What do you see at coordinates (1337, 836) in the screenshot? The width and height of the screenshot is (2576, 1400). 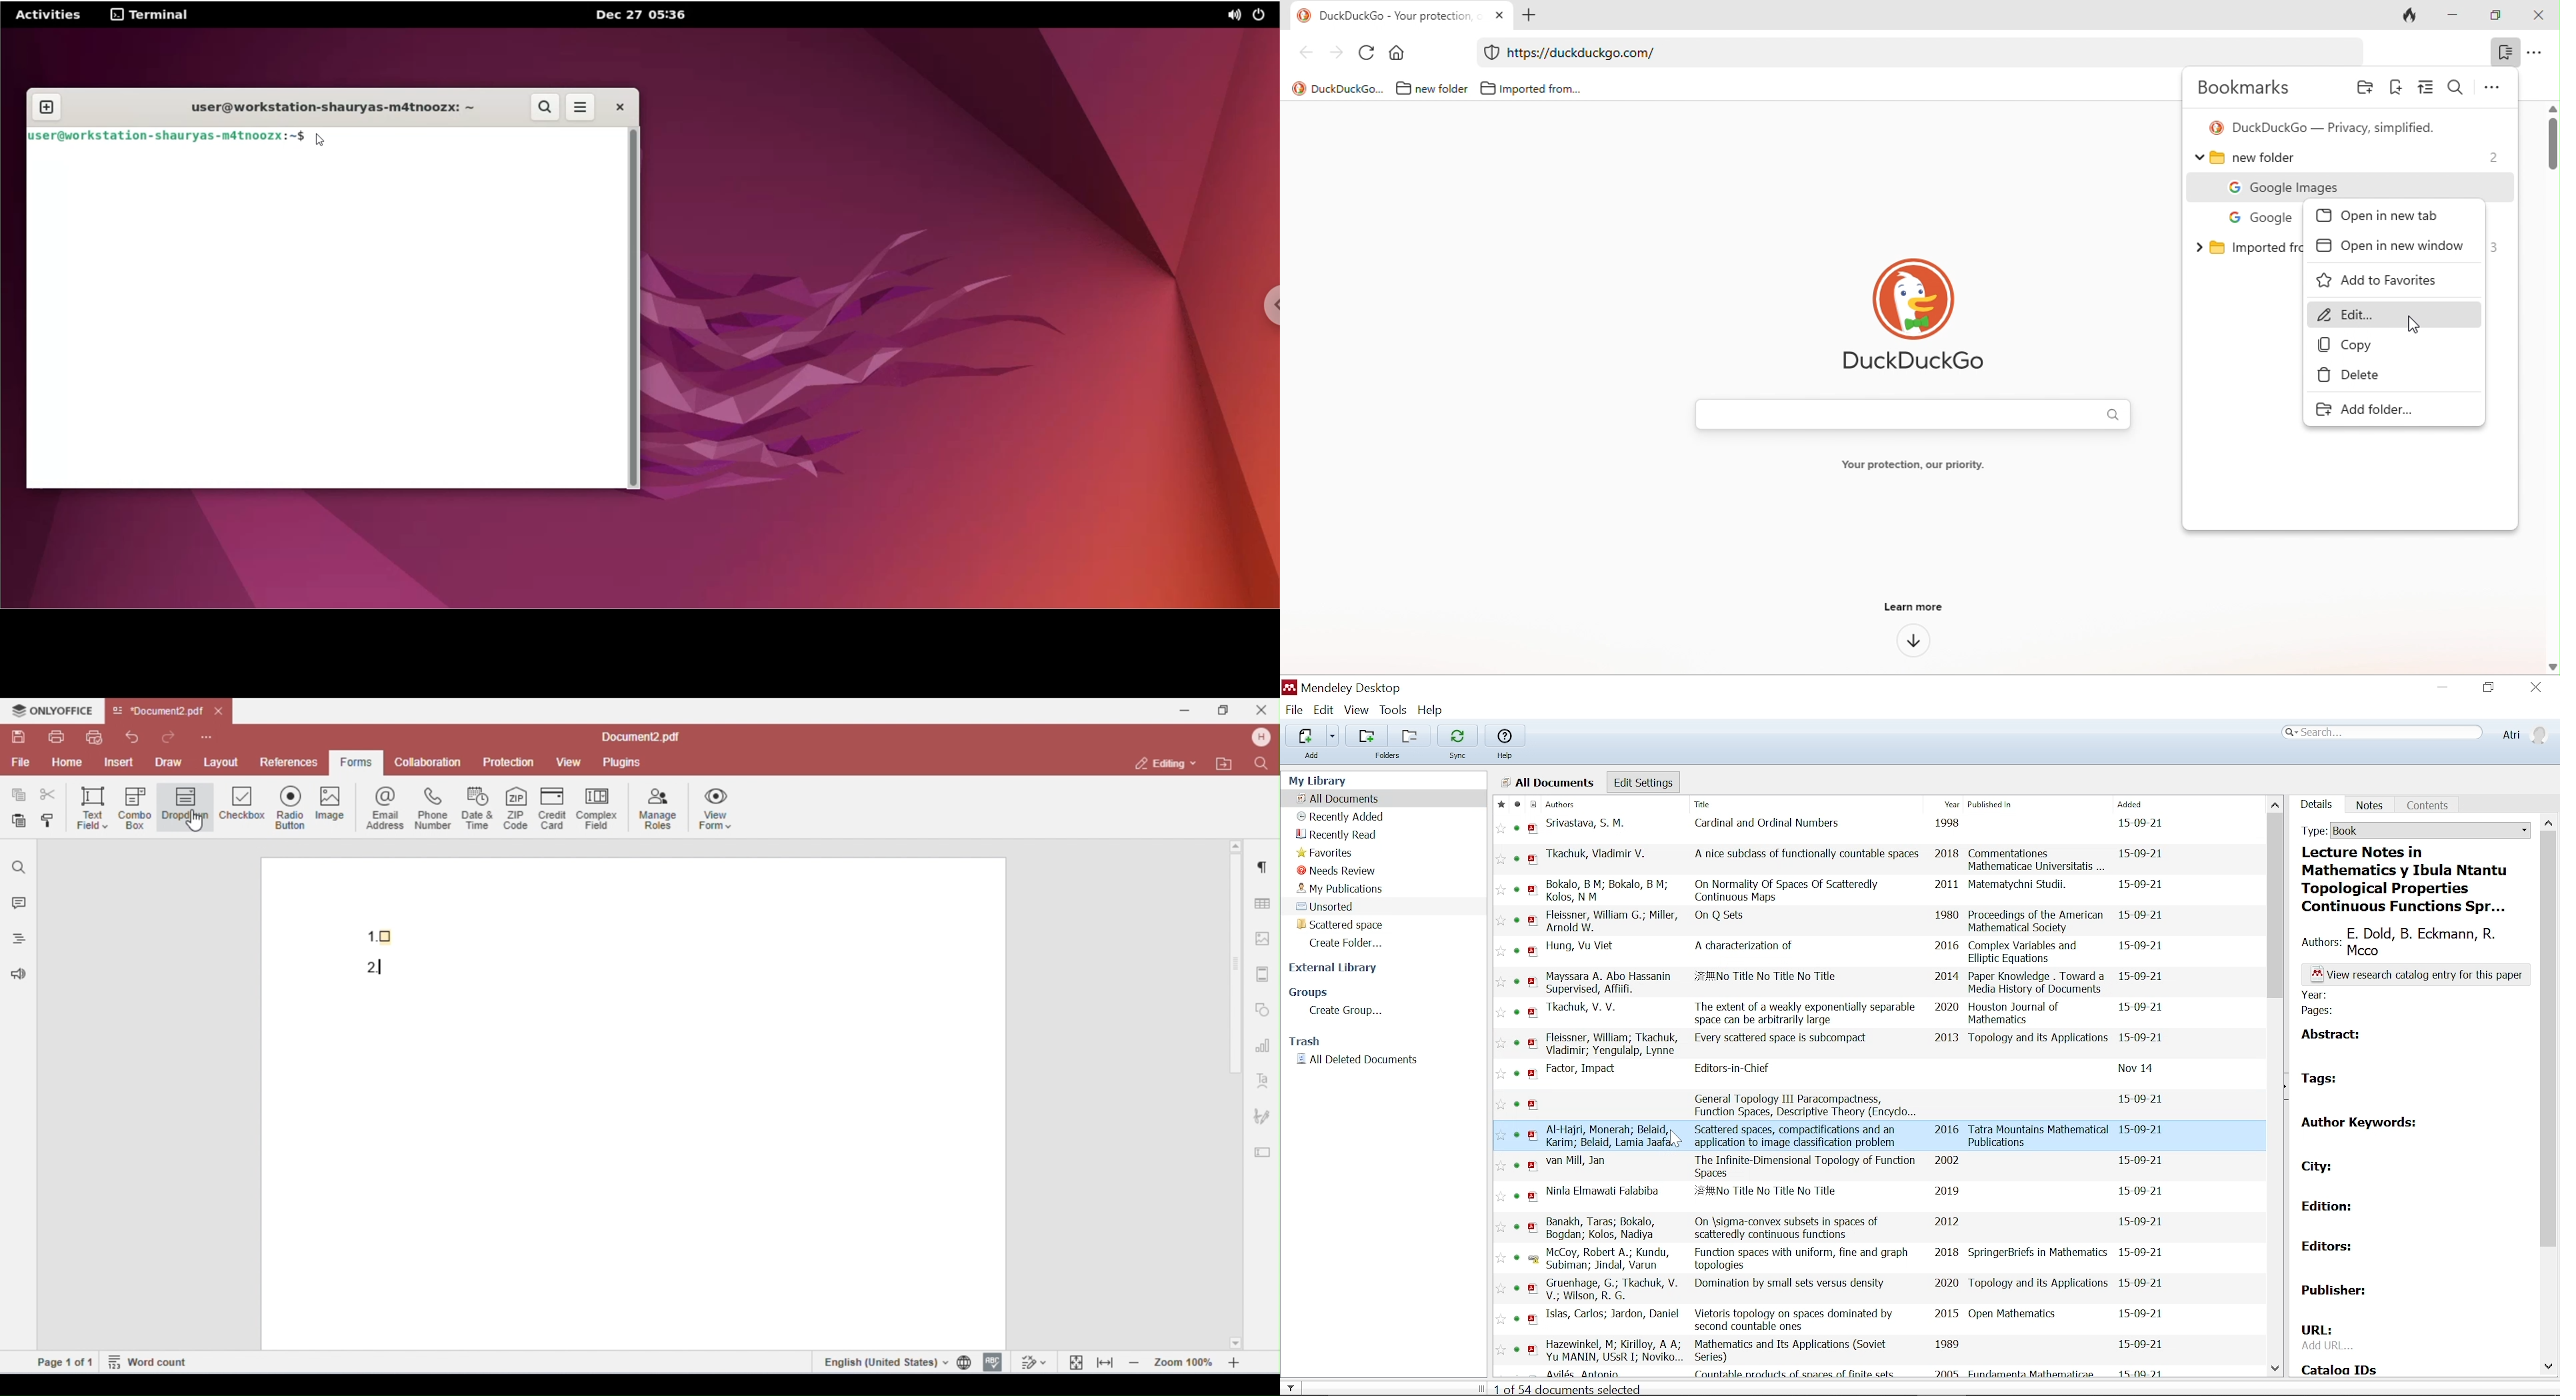 I see `Recently read` at bounding box center [1337, 836].